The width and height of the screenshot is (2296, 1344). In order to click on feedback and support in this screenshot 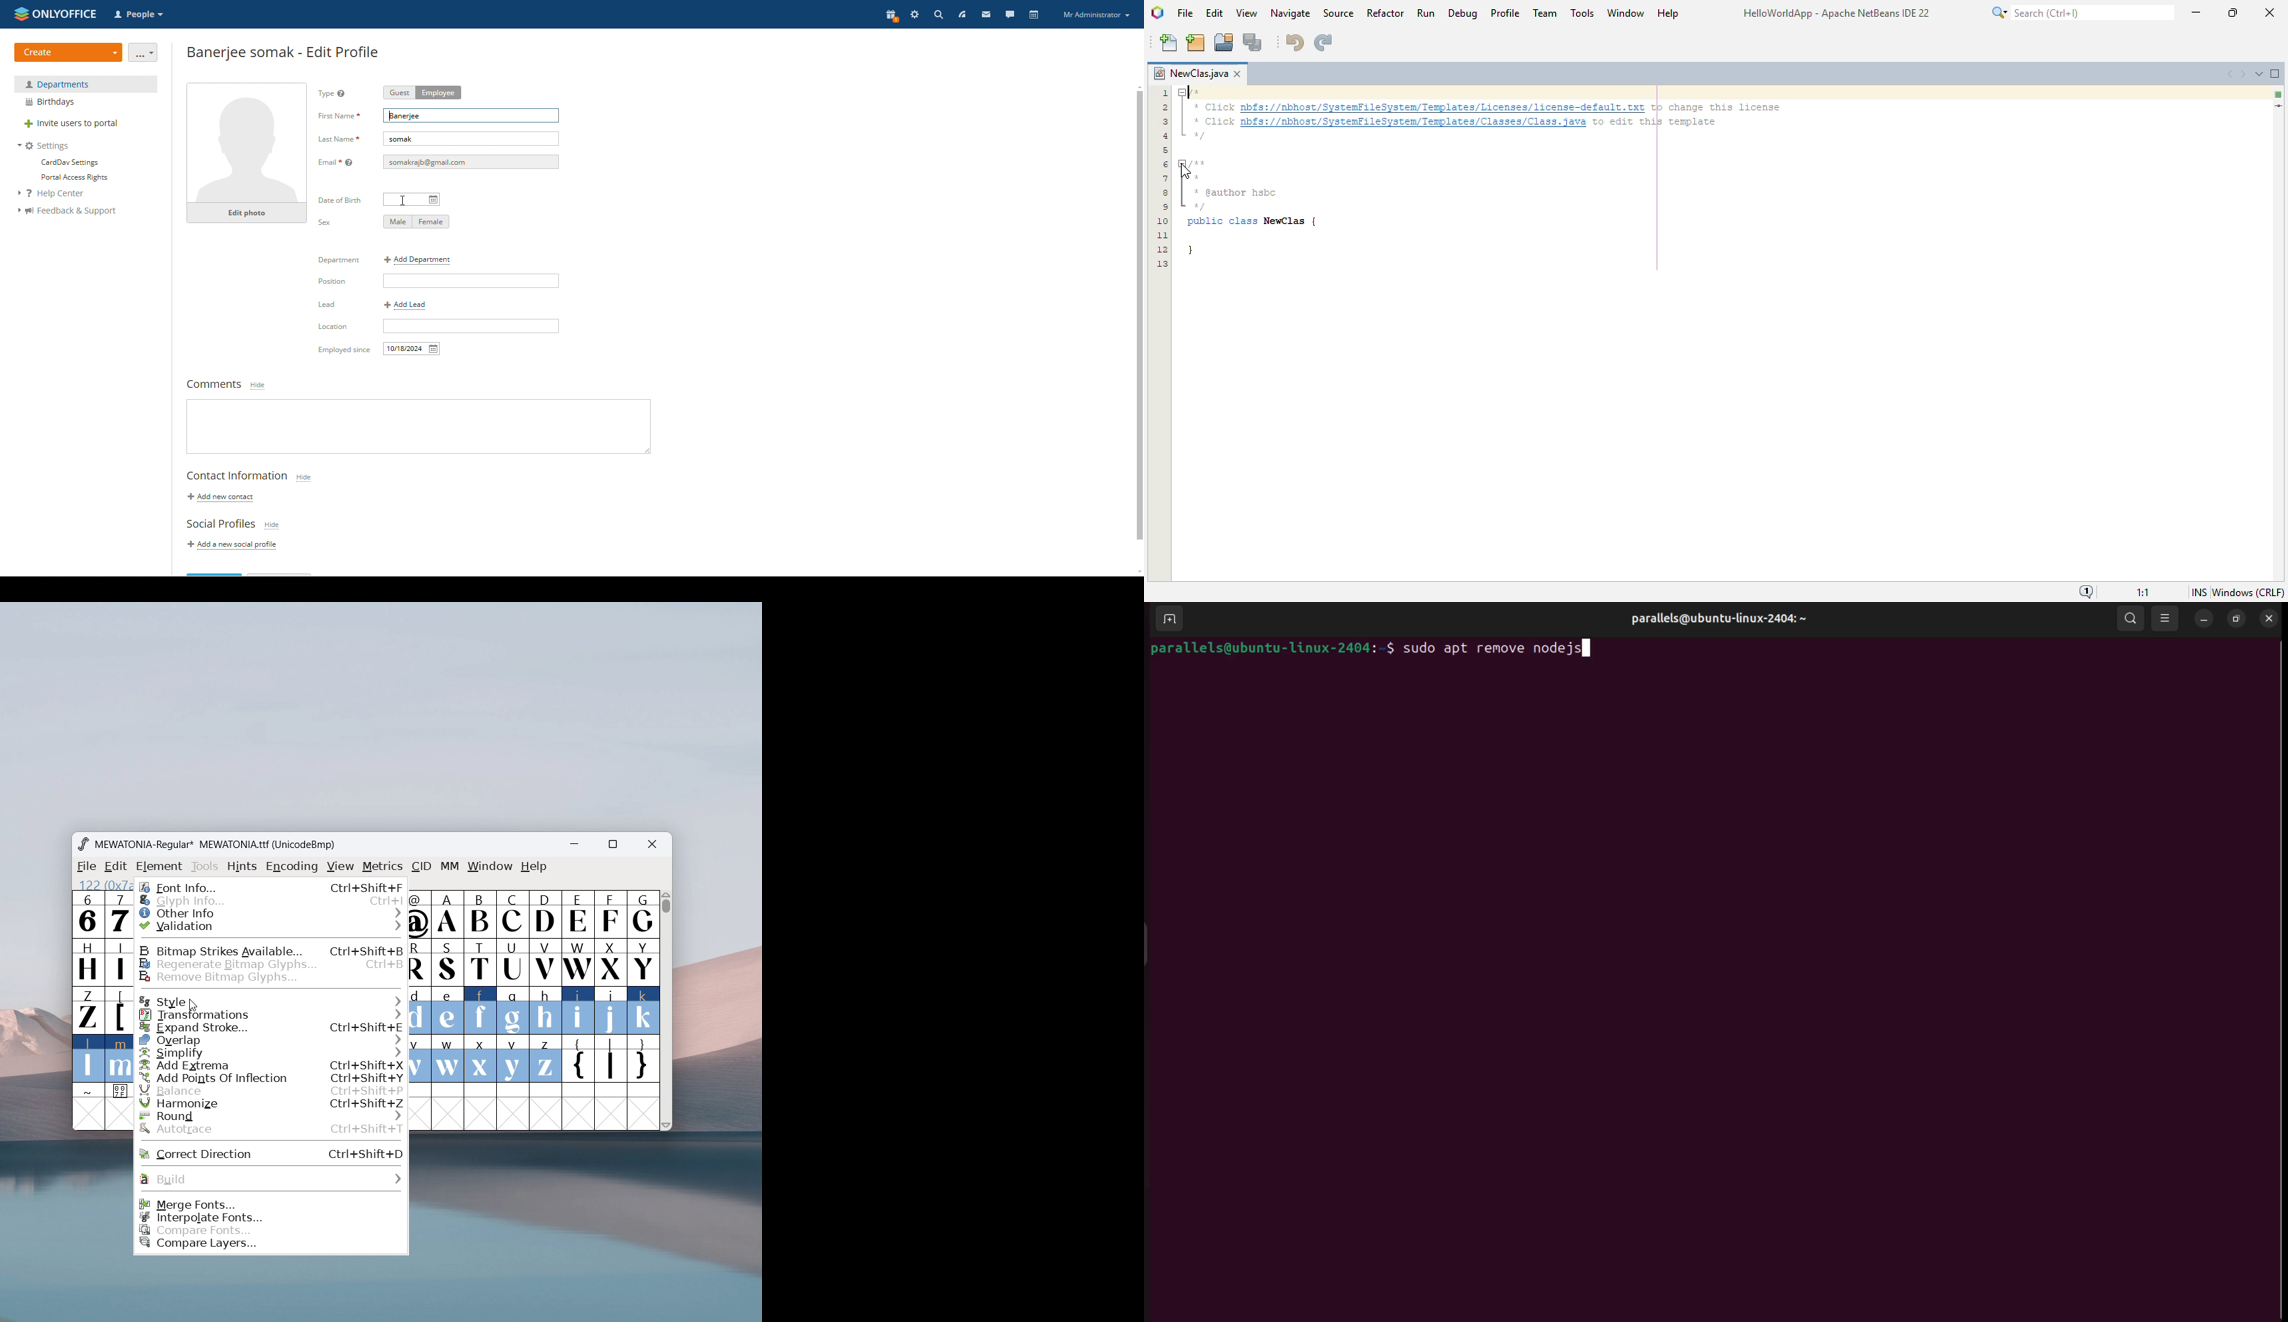, I will do `click(67, 212)`.